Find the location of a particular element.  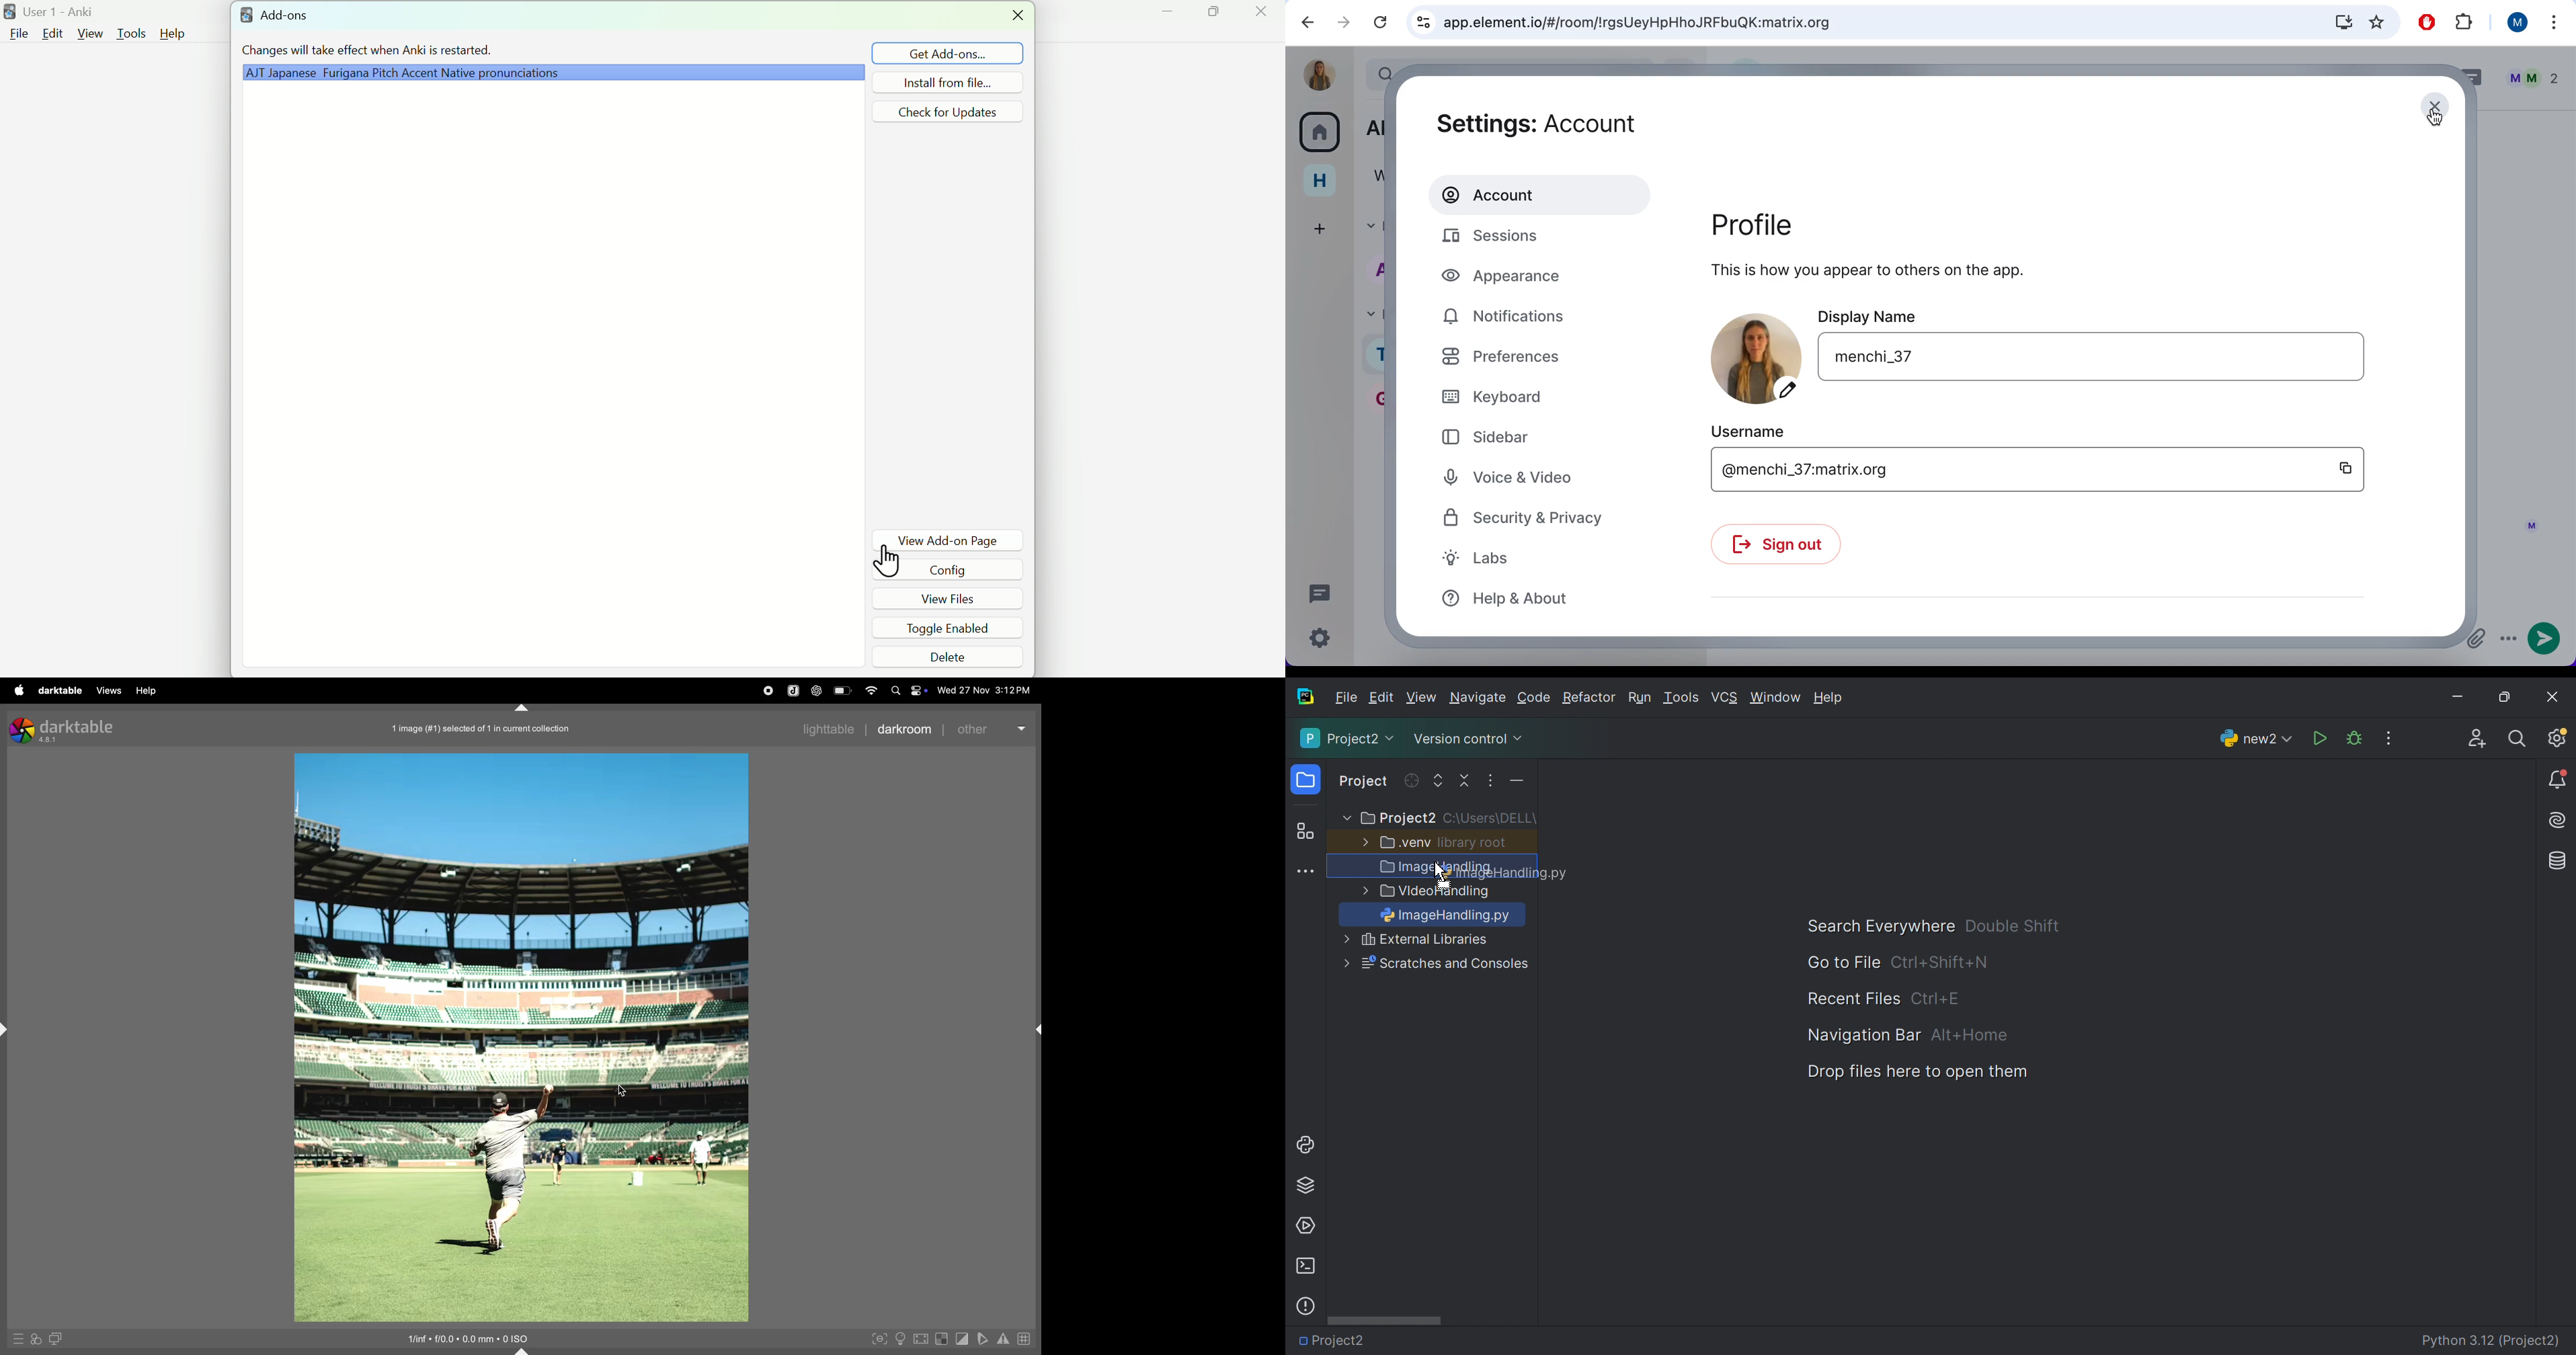

Tools is located at coordinates (131, 35).